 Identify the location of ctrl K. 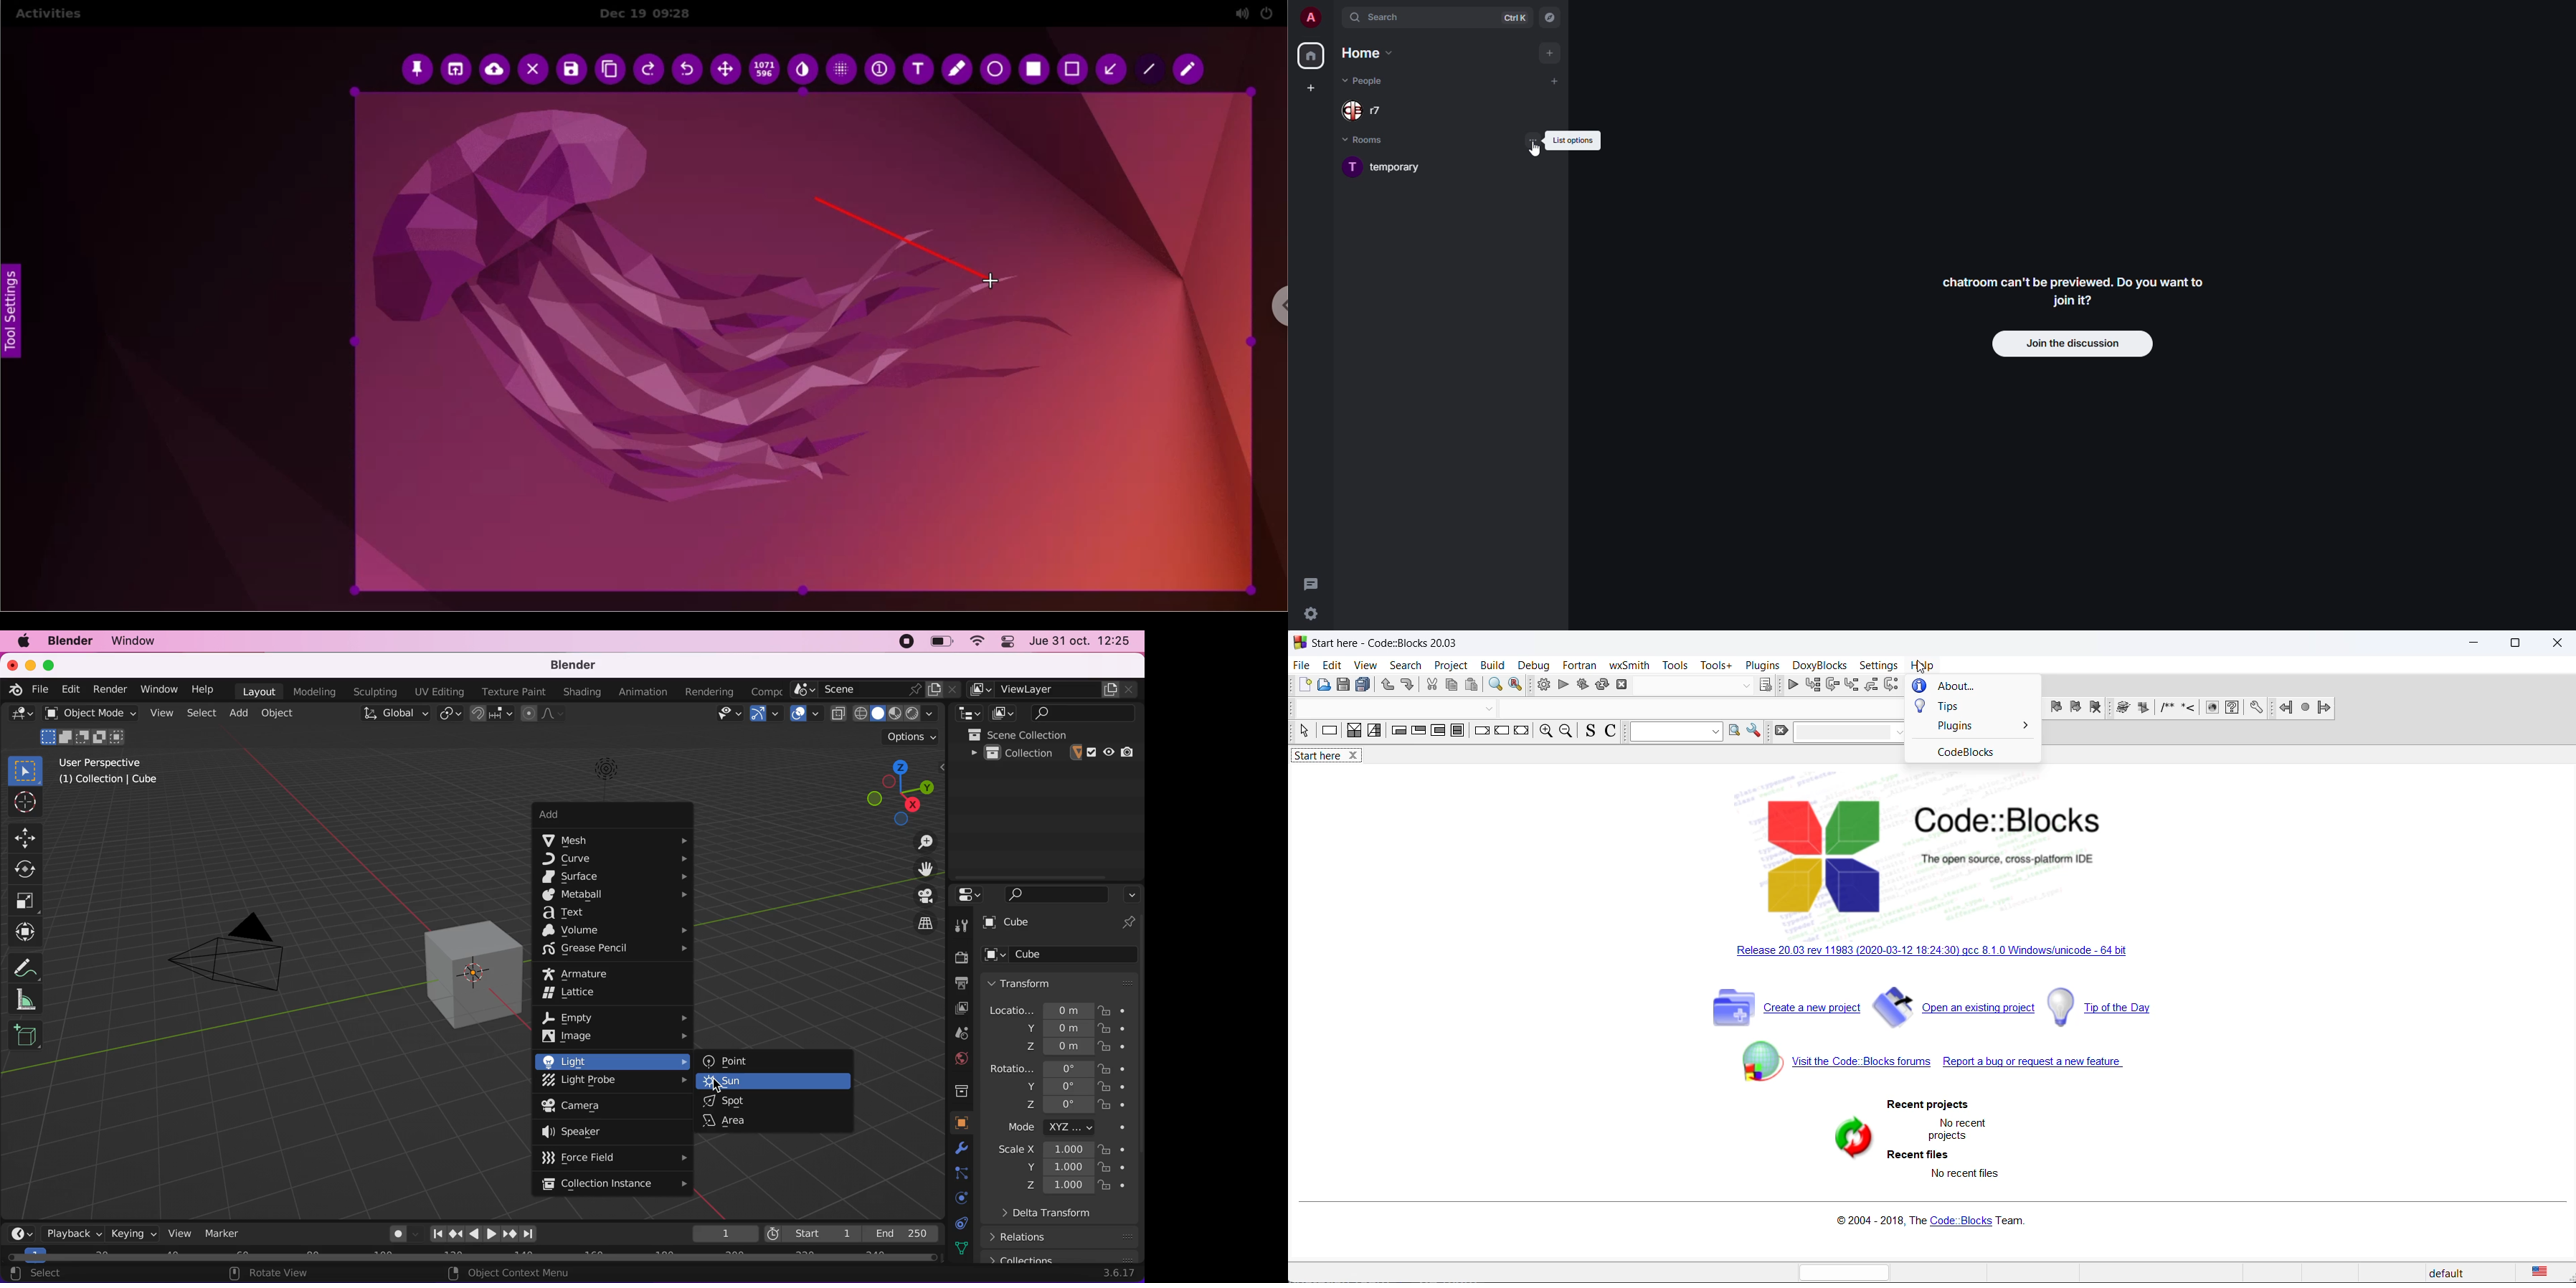
(1515, 17).